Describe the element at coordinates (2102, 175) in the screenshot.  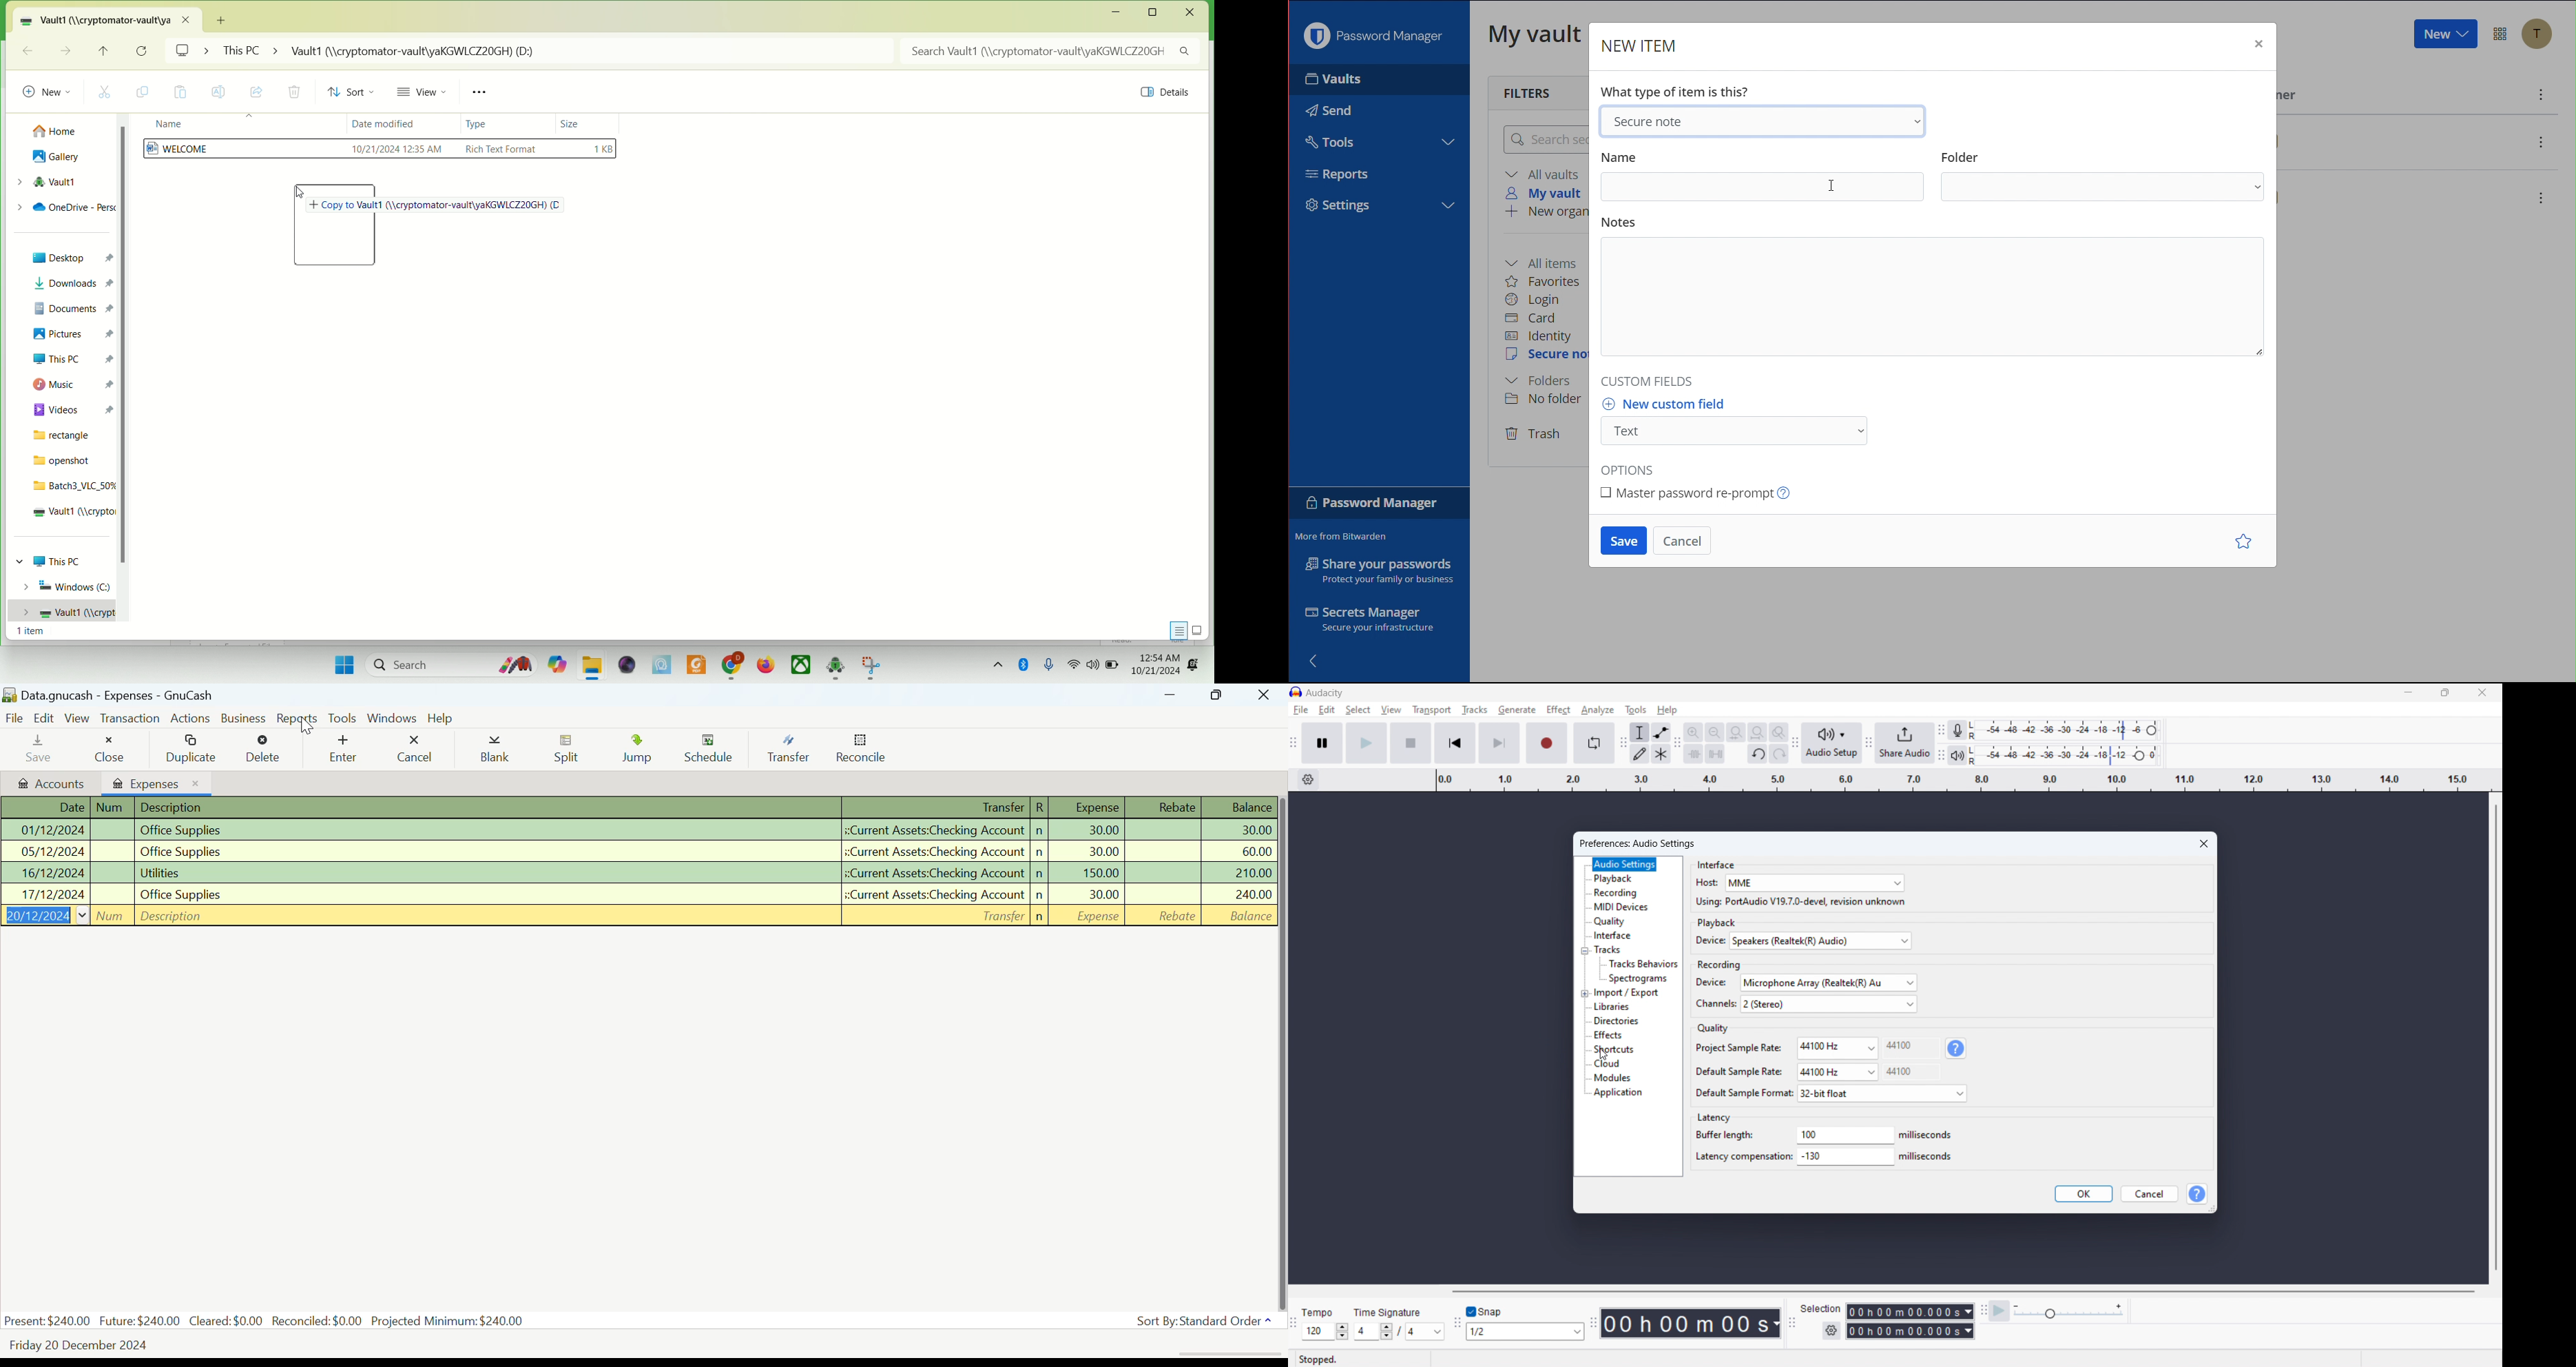
I see `Folder` at that location.